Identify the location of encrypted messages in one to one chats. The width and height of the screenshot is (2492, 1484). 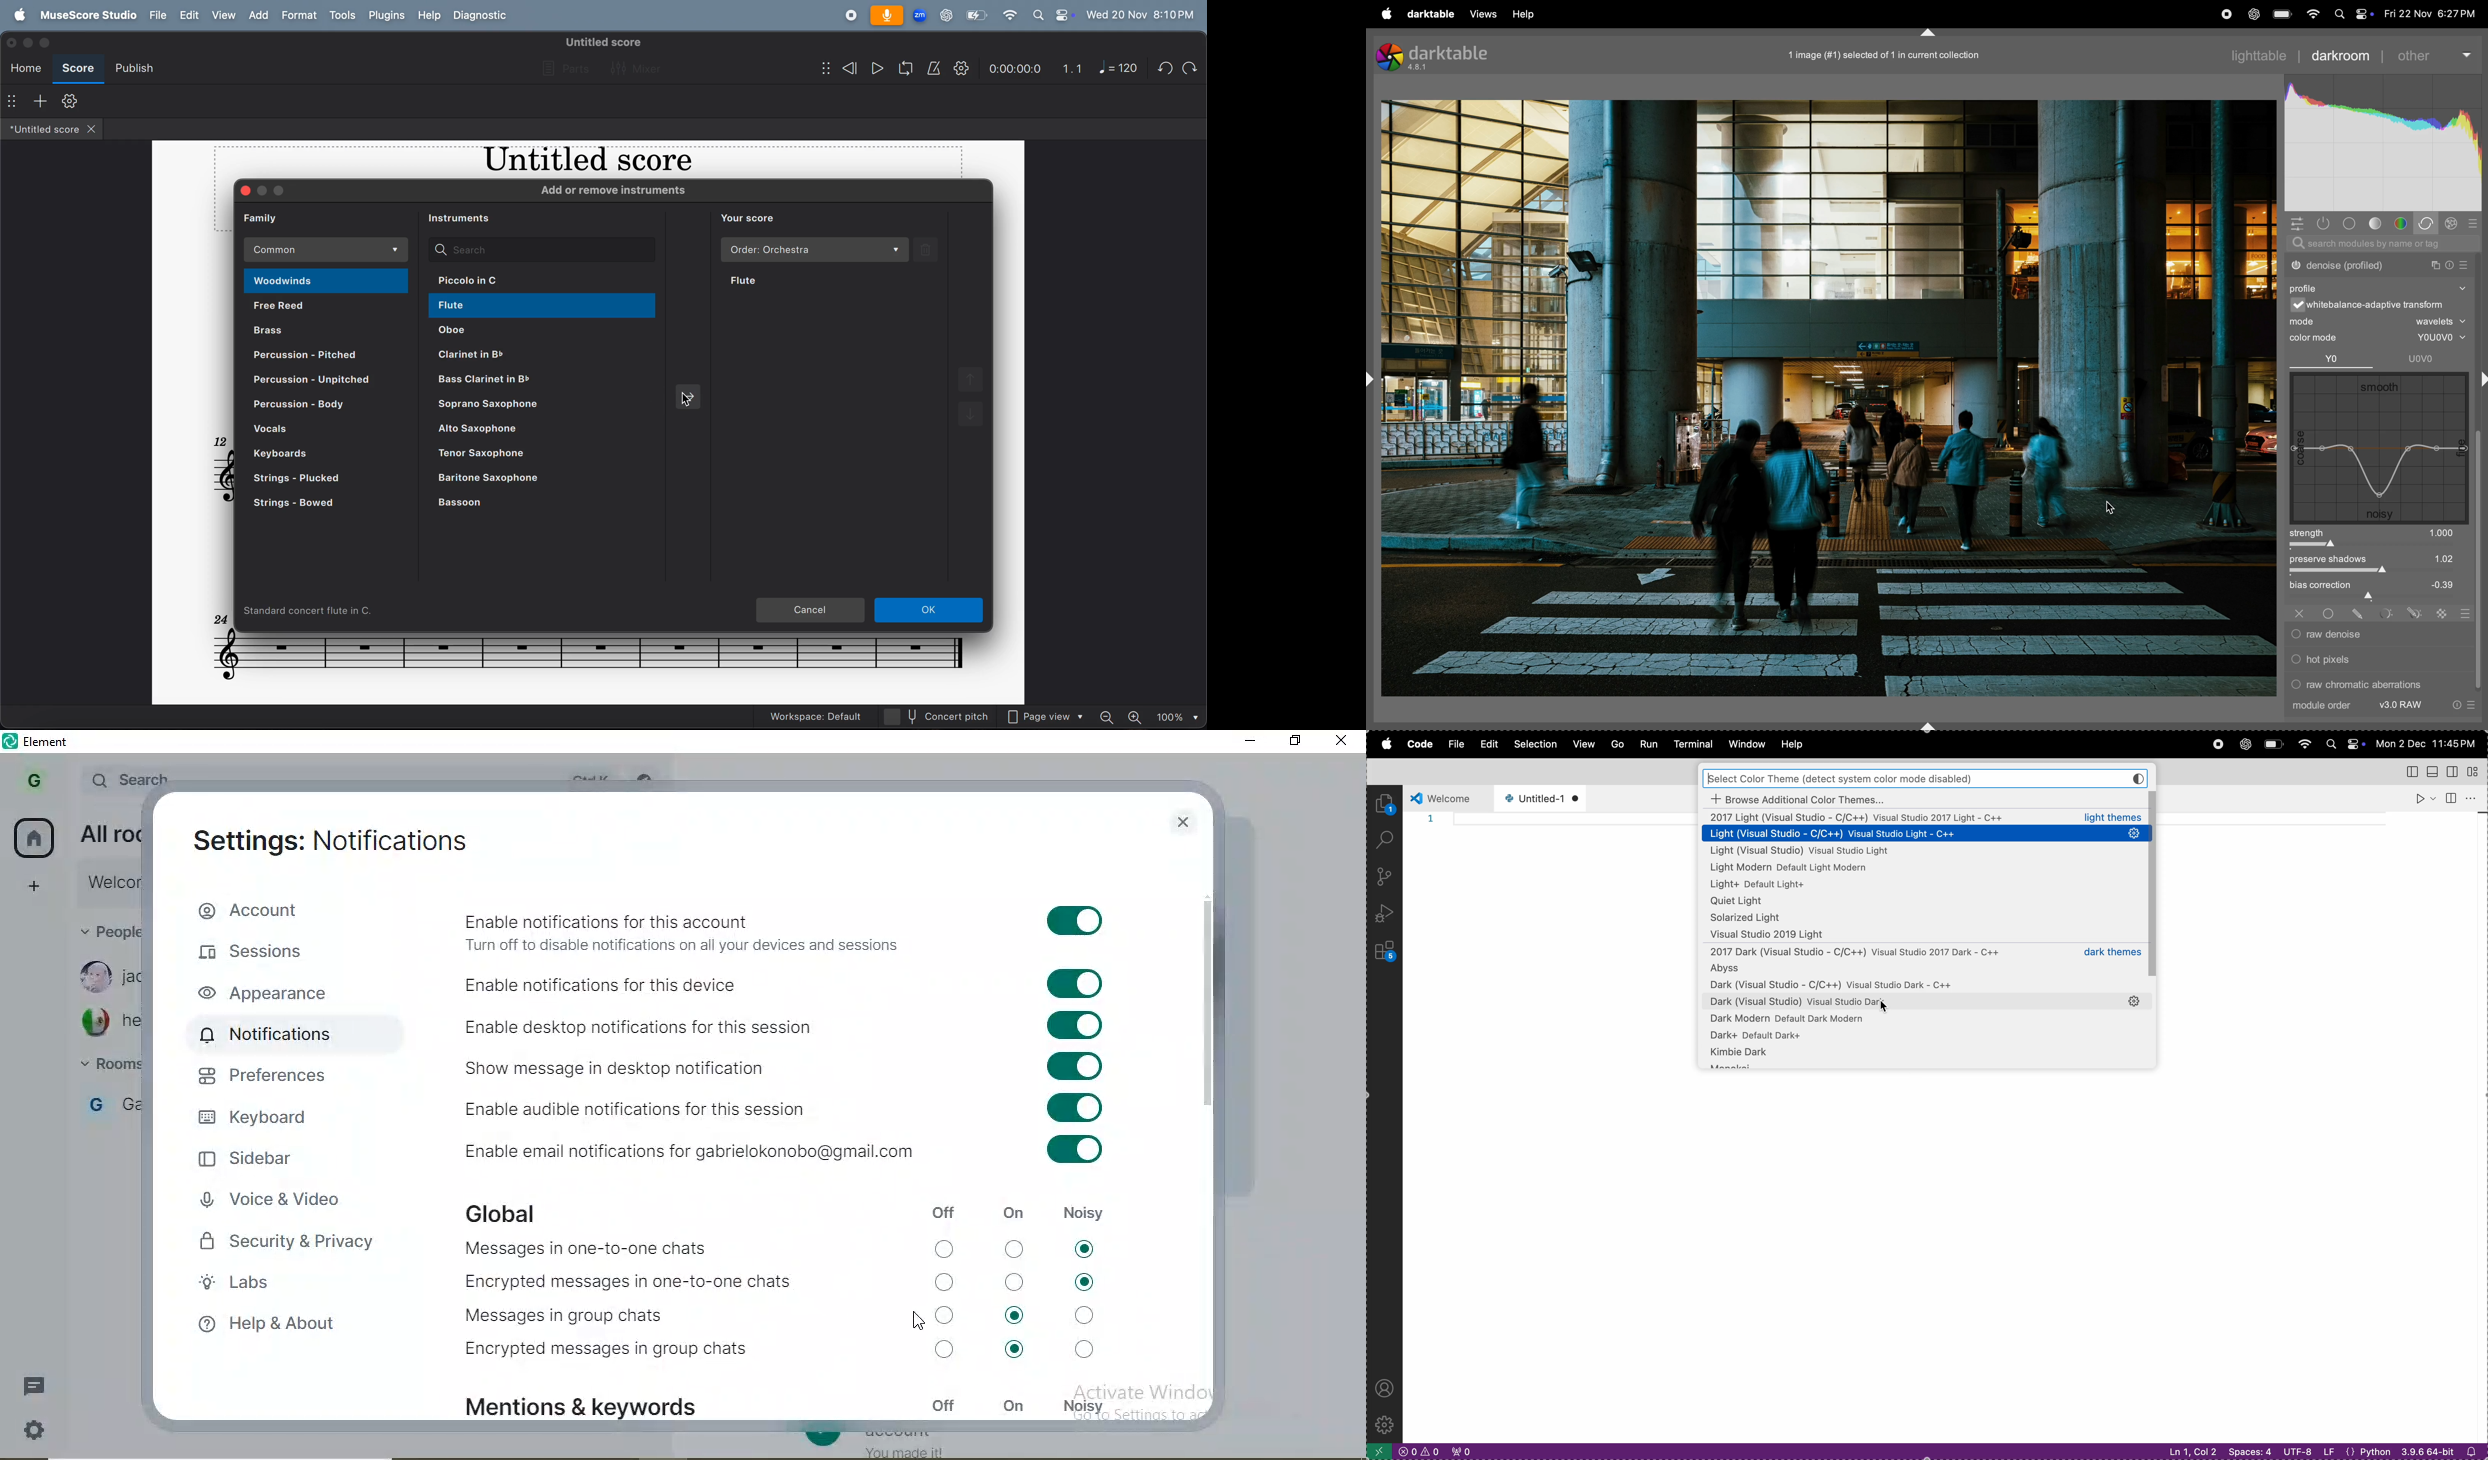
(645, 1283).